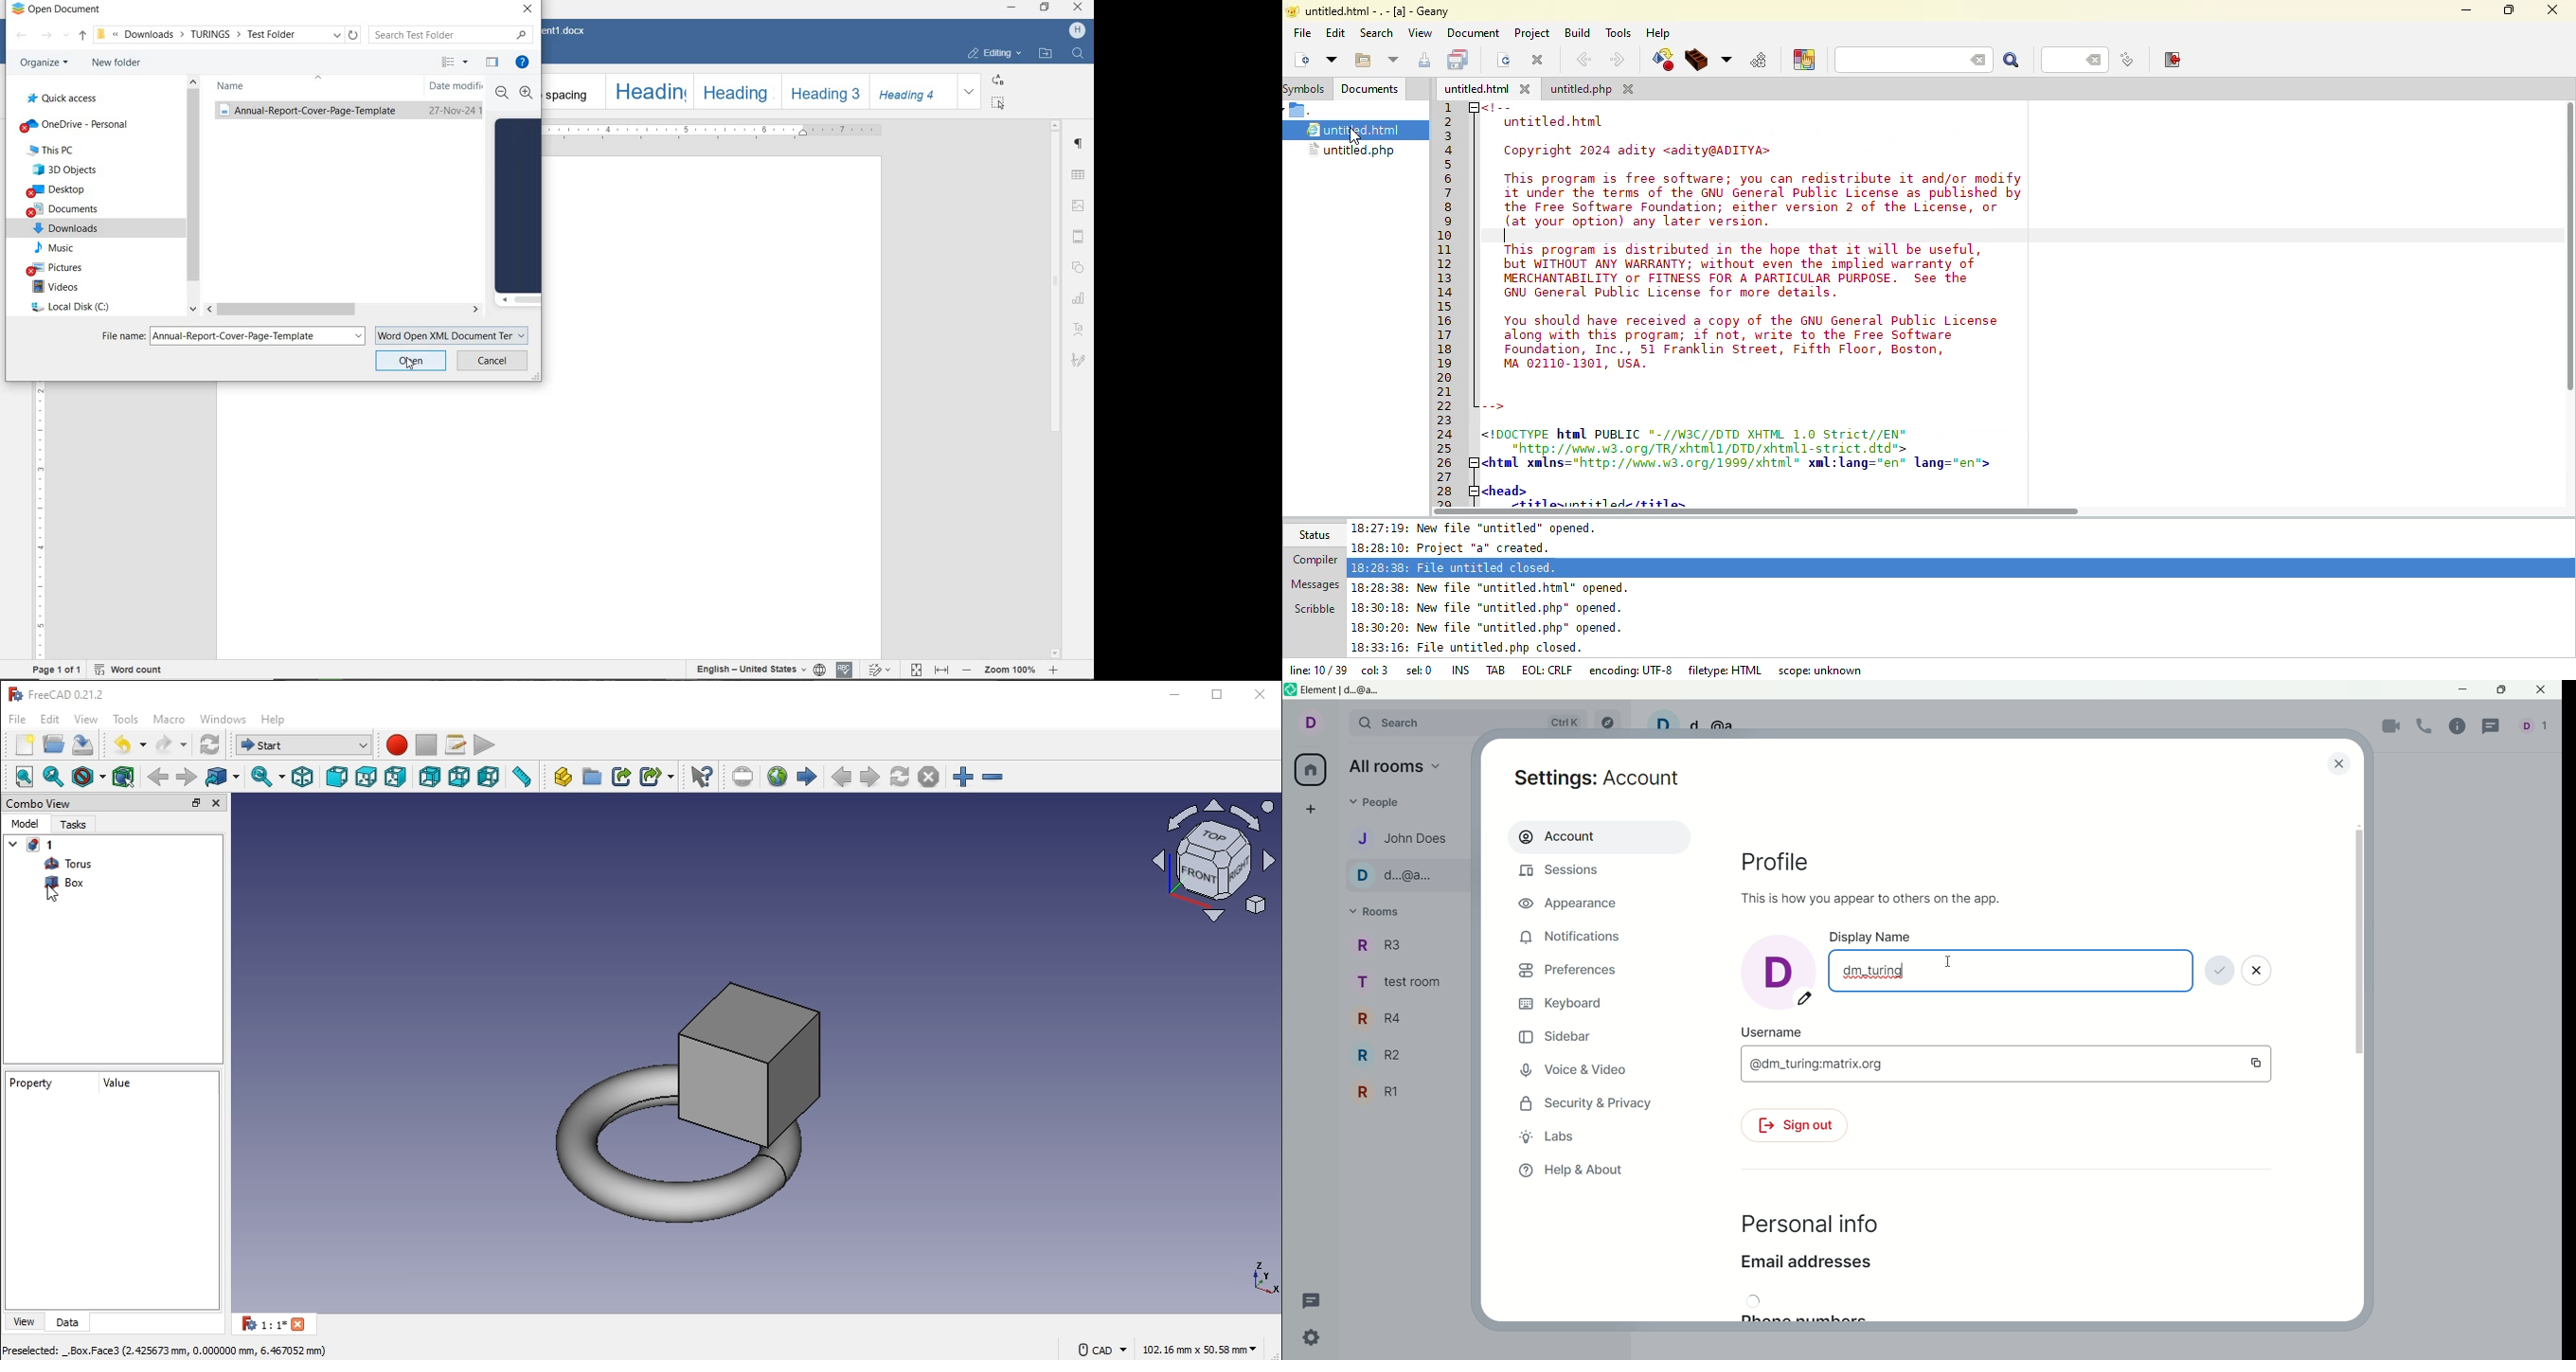 This screenshot has width=2576, height=1372. I want to click on help, so click(275, 719).